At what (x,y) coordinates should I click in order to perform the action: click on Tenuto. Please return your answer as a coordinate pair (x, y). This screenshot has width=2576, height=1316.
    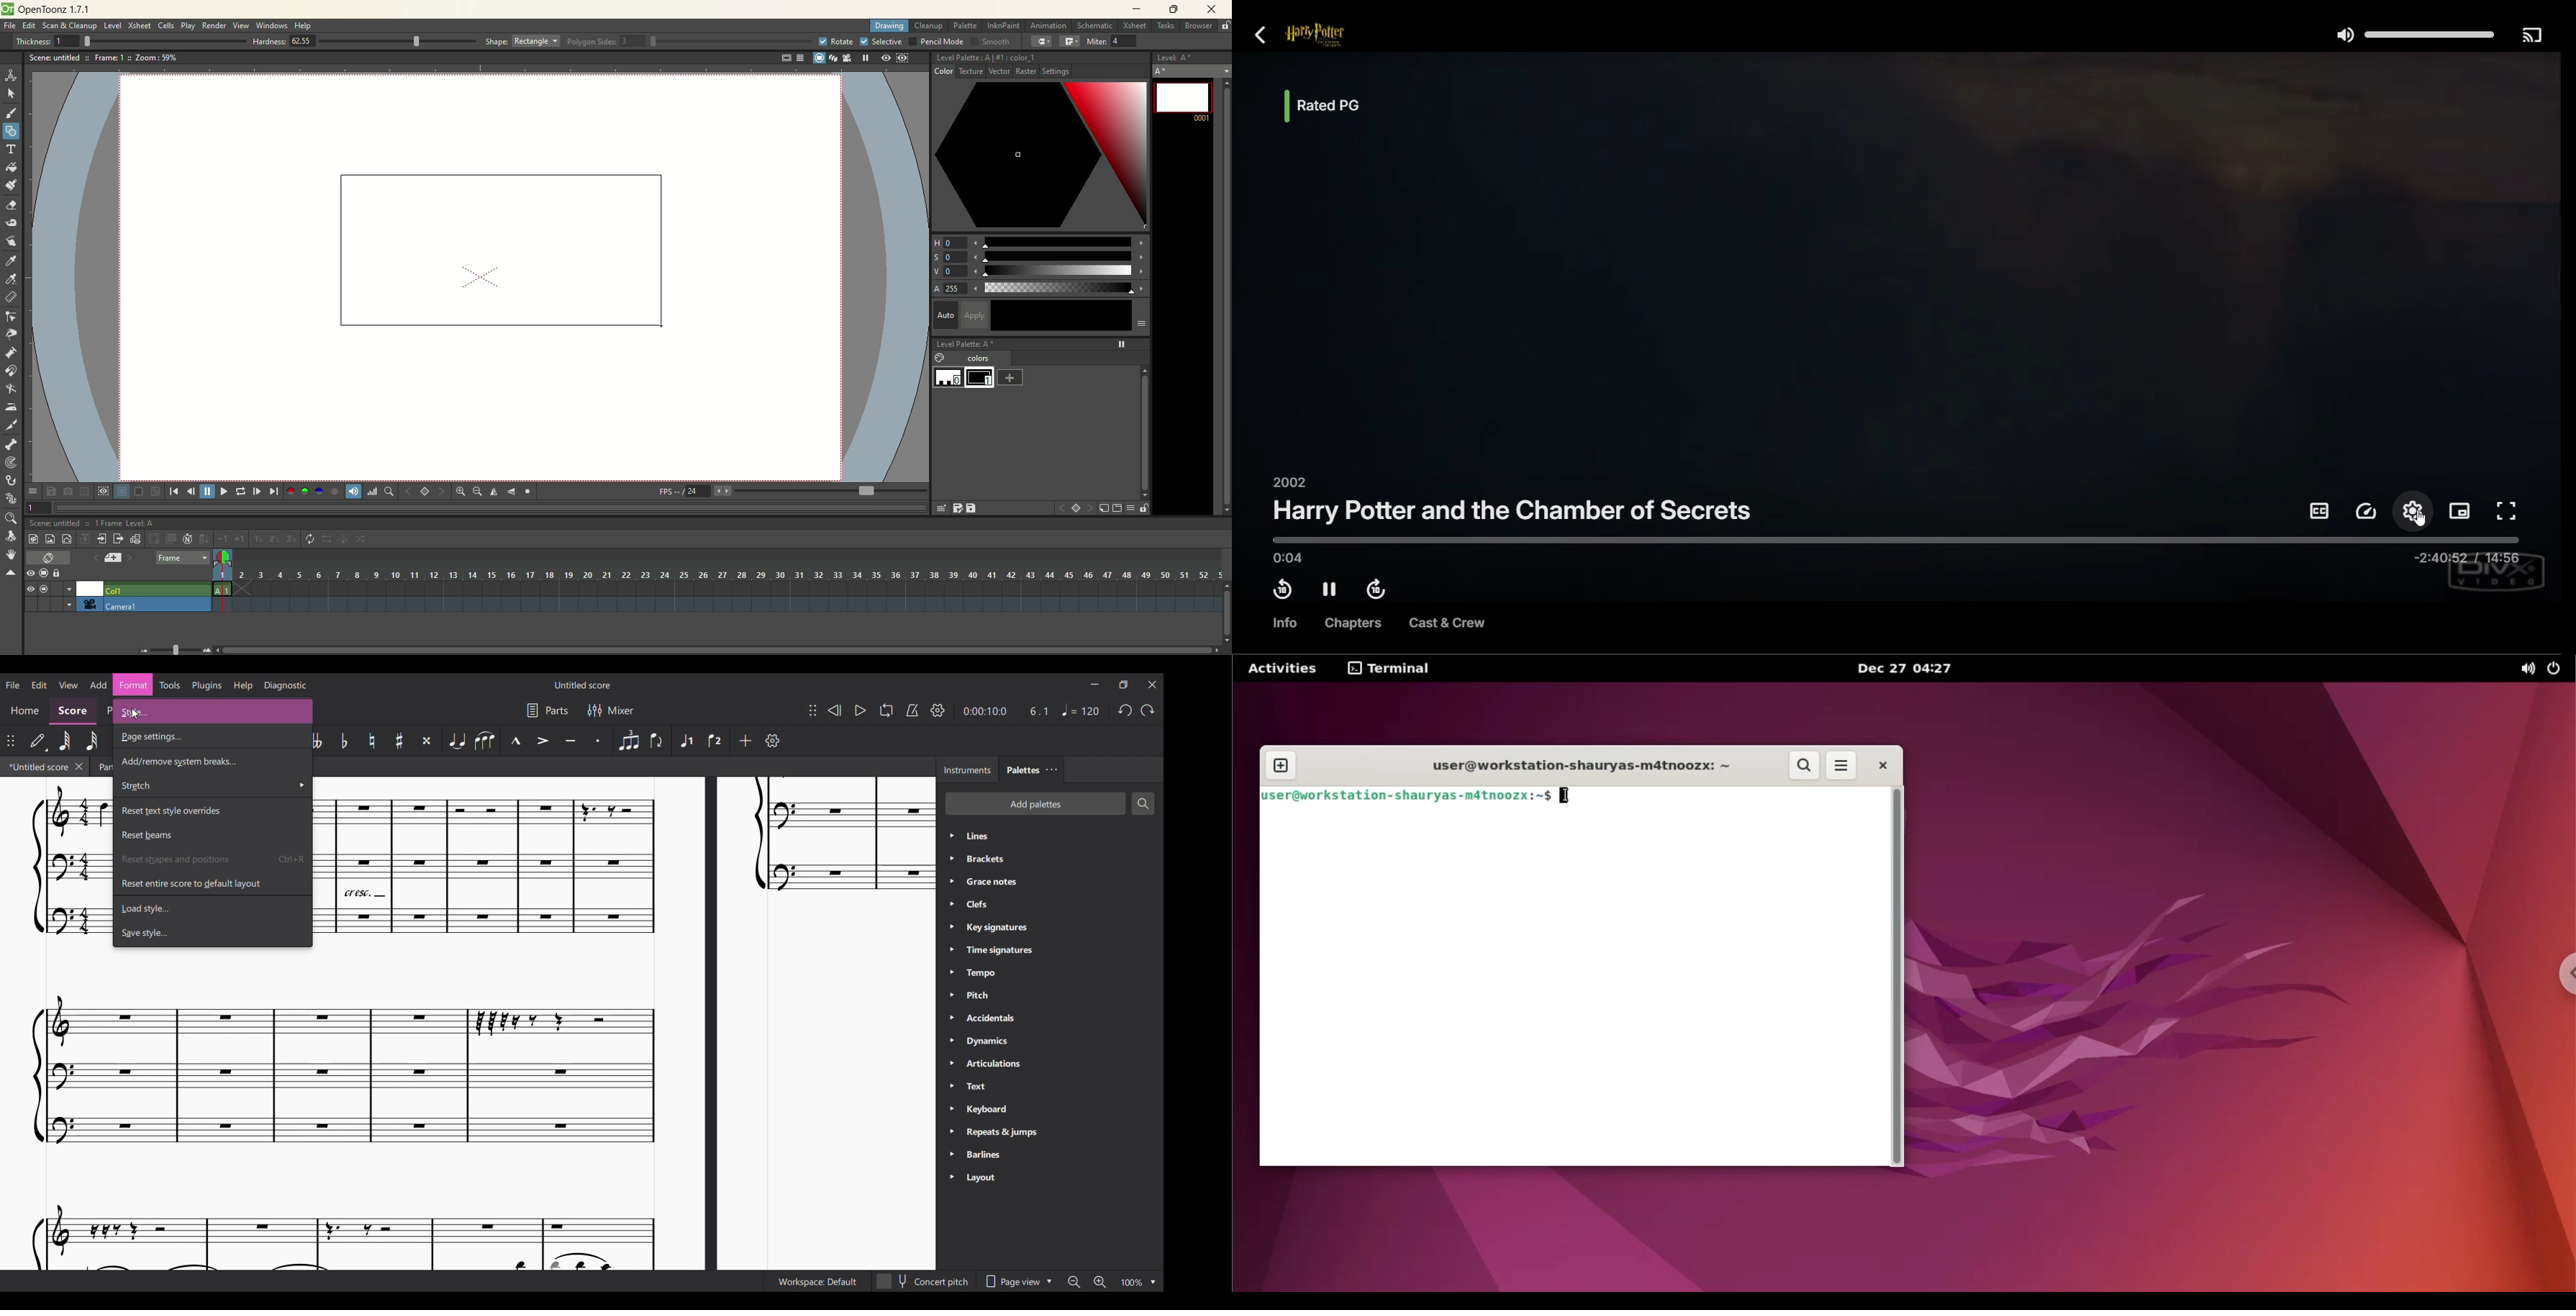
    Looking at the image, I should click on (571, 741).